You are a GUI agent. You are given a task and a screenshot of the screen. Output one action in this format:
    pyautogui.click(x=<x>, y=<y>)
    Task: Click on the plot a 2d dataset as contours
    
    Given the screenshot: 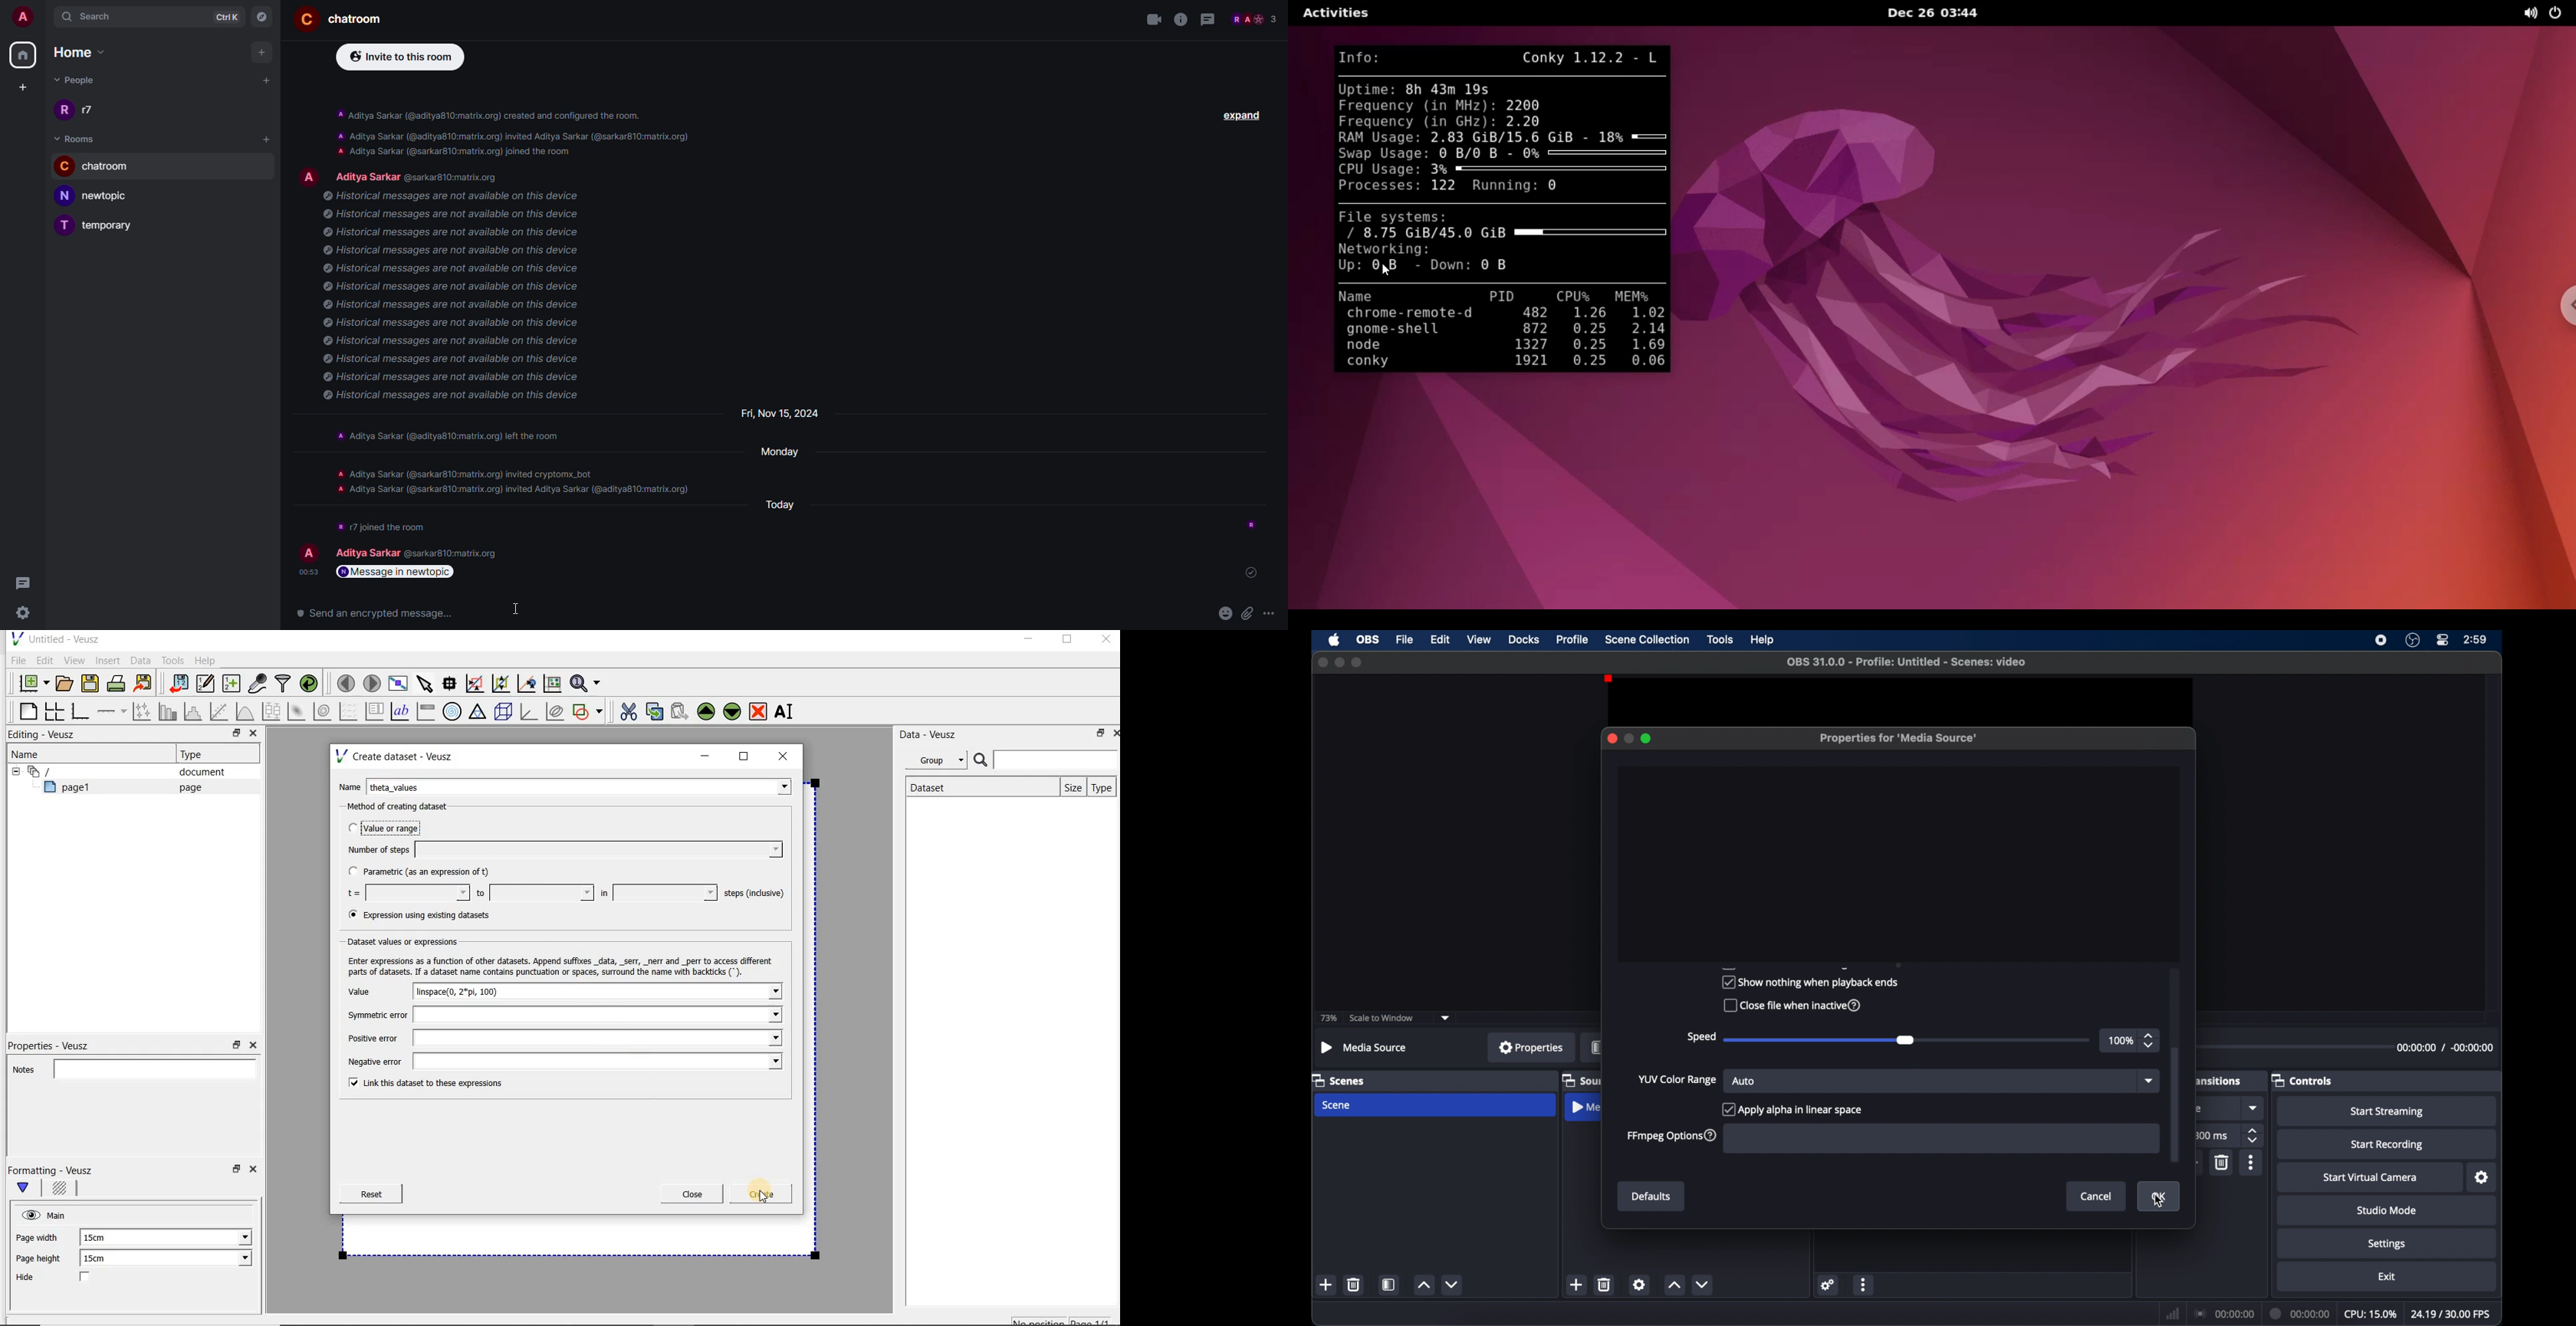 What is the action you would take?
    pyautogui.click(x=323, y=711)
    